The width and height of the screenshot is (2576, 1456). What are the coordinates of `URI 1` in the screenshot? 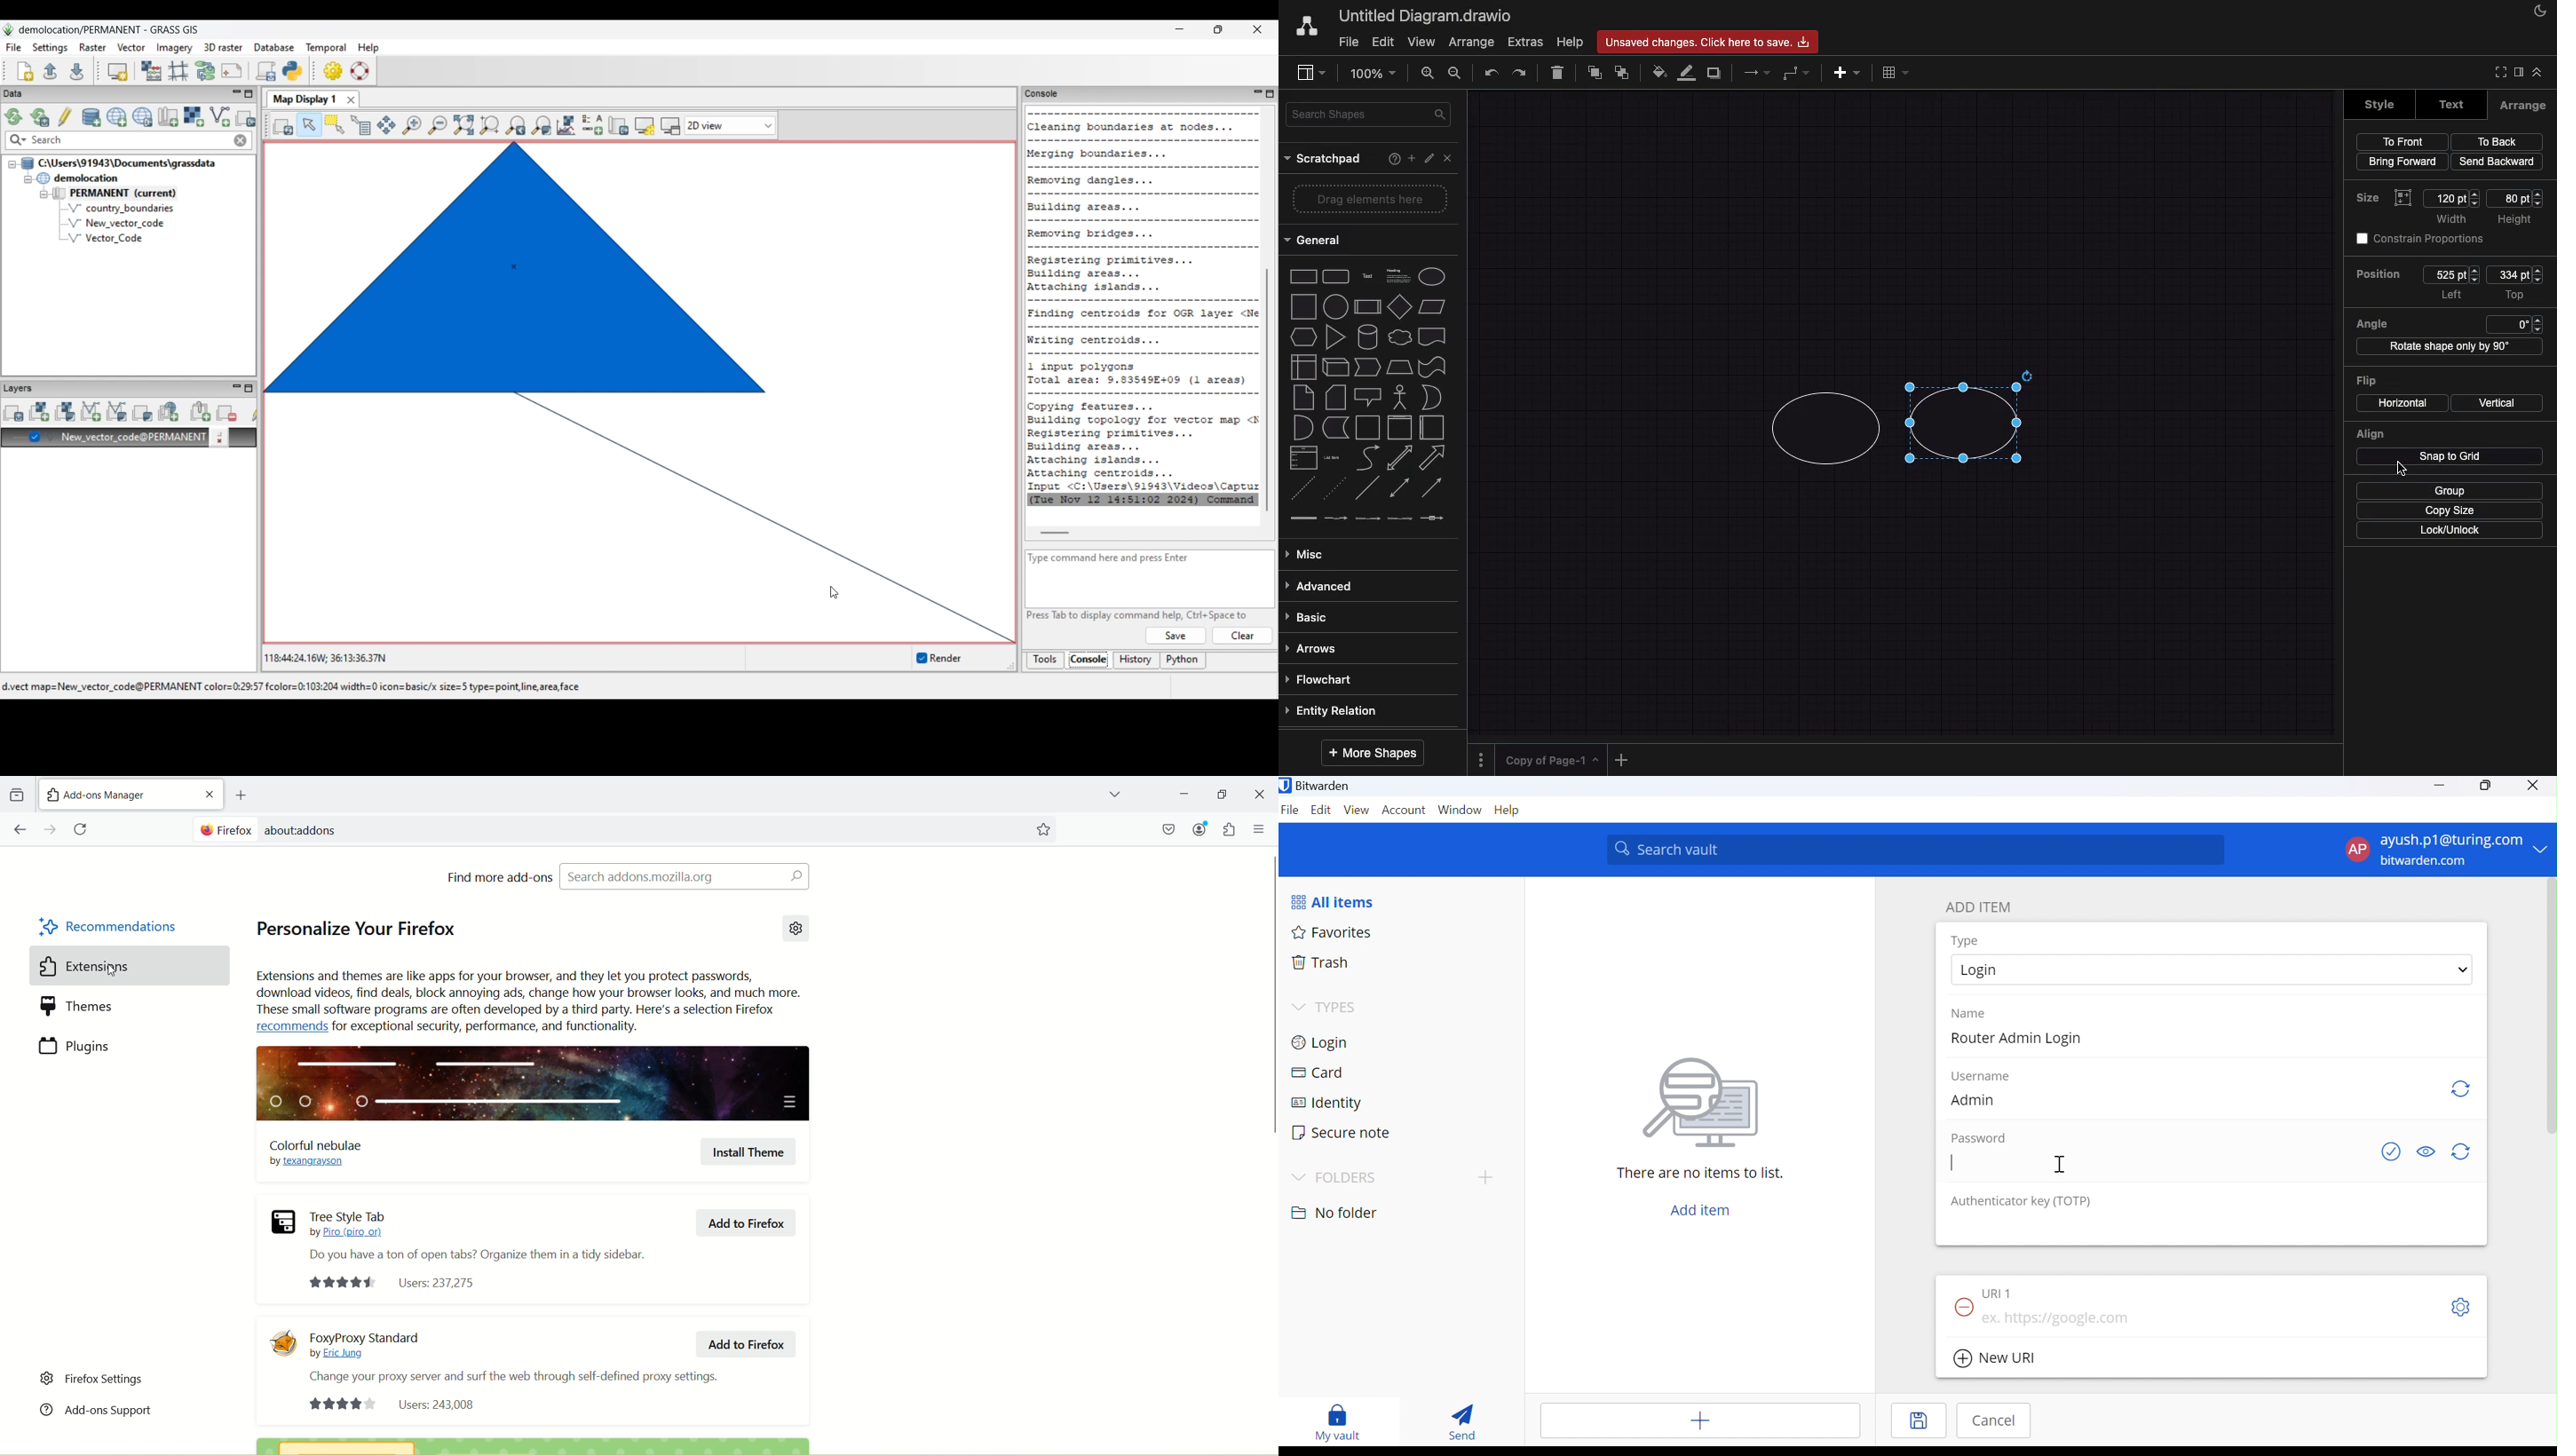 It's located at (1997, 1294).